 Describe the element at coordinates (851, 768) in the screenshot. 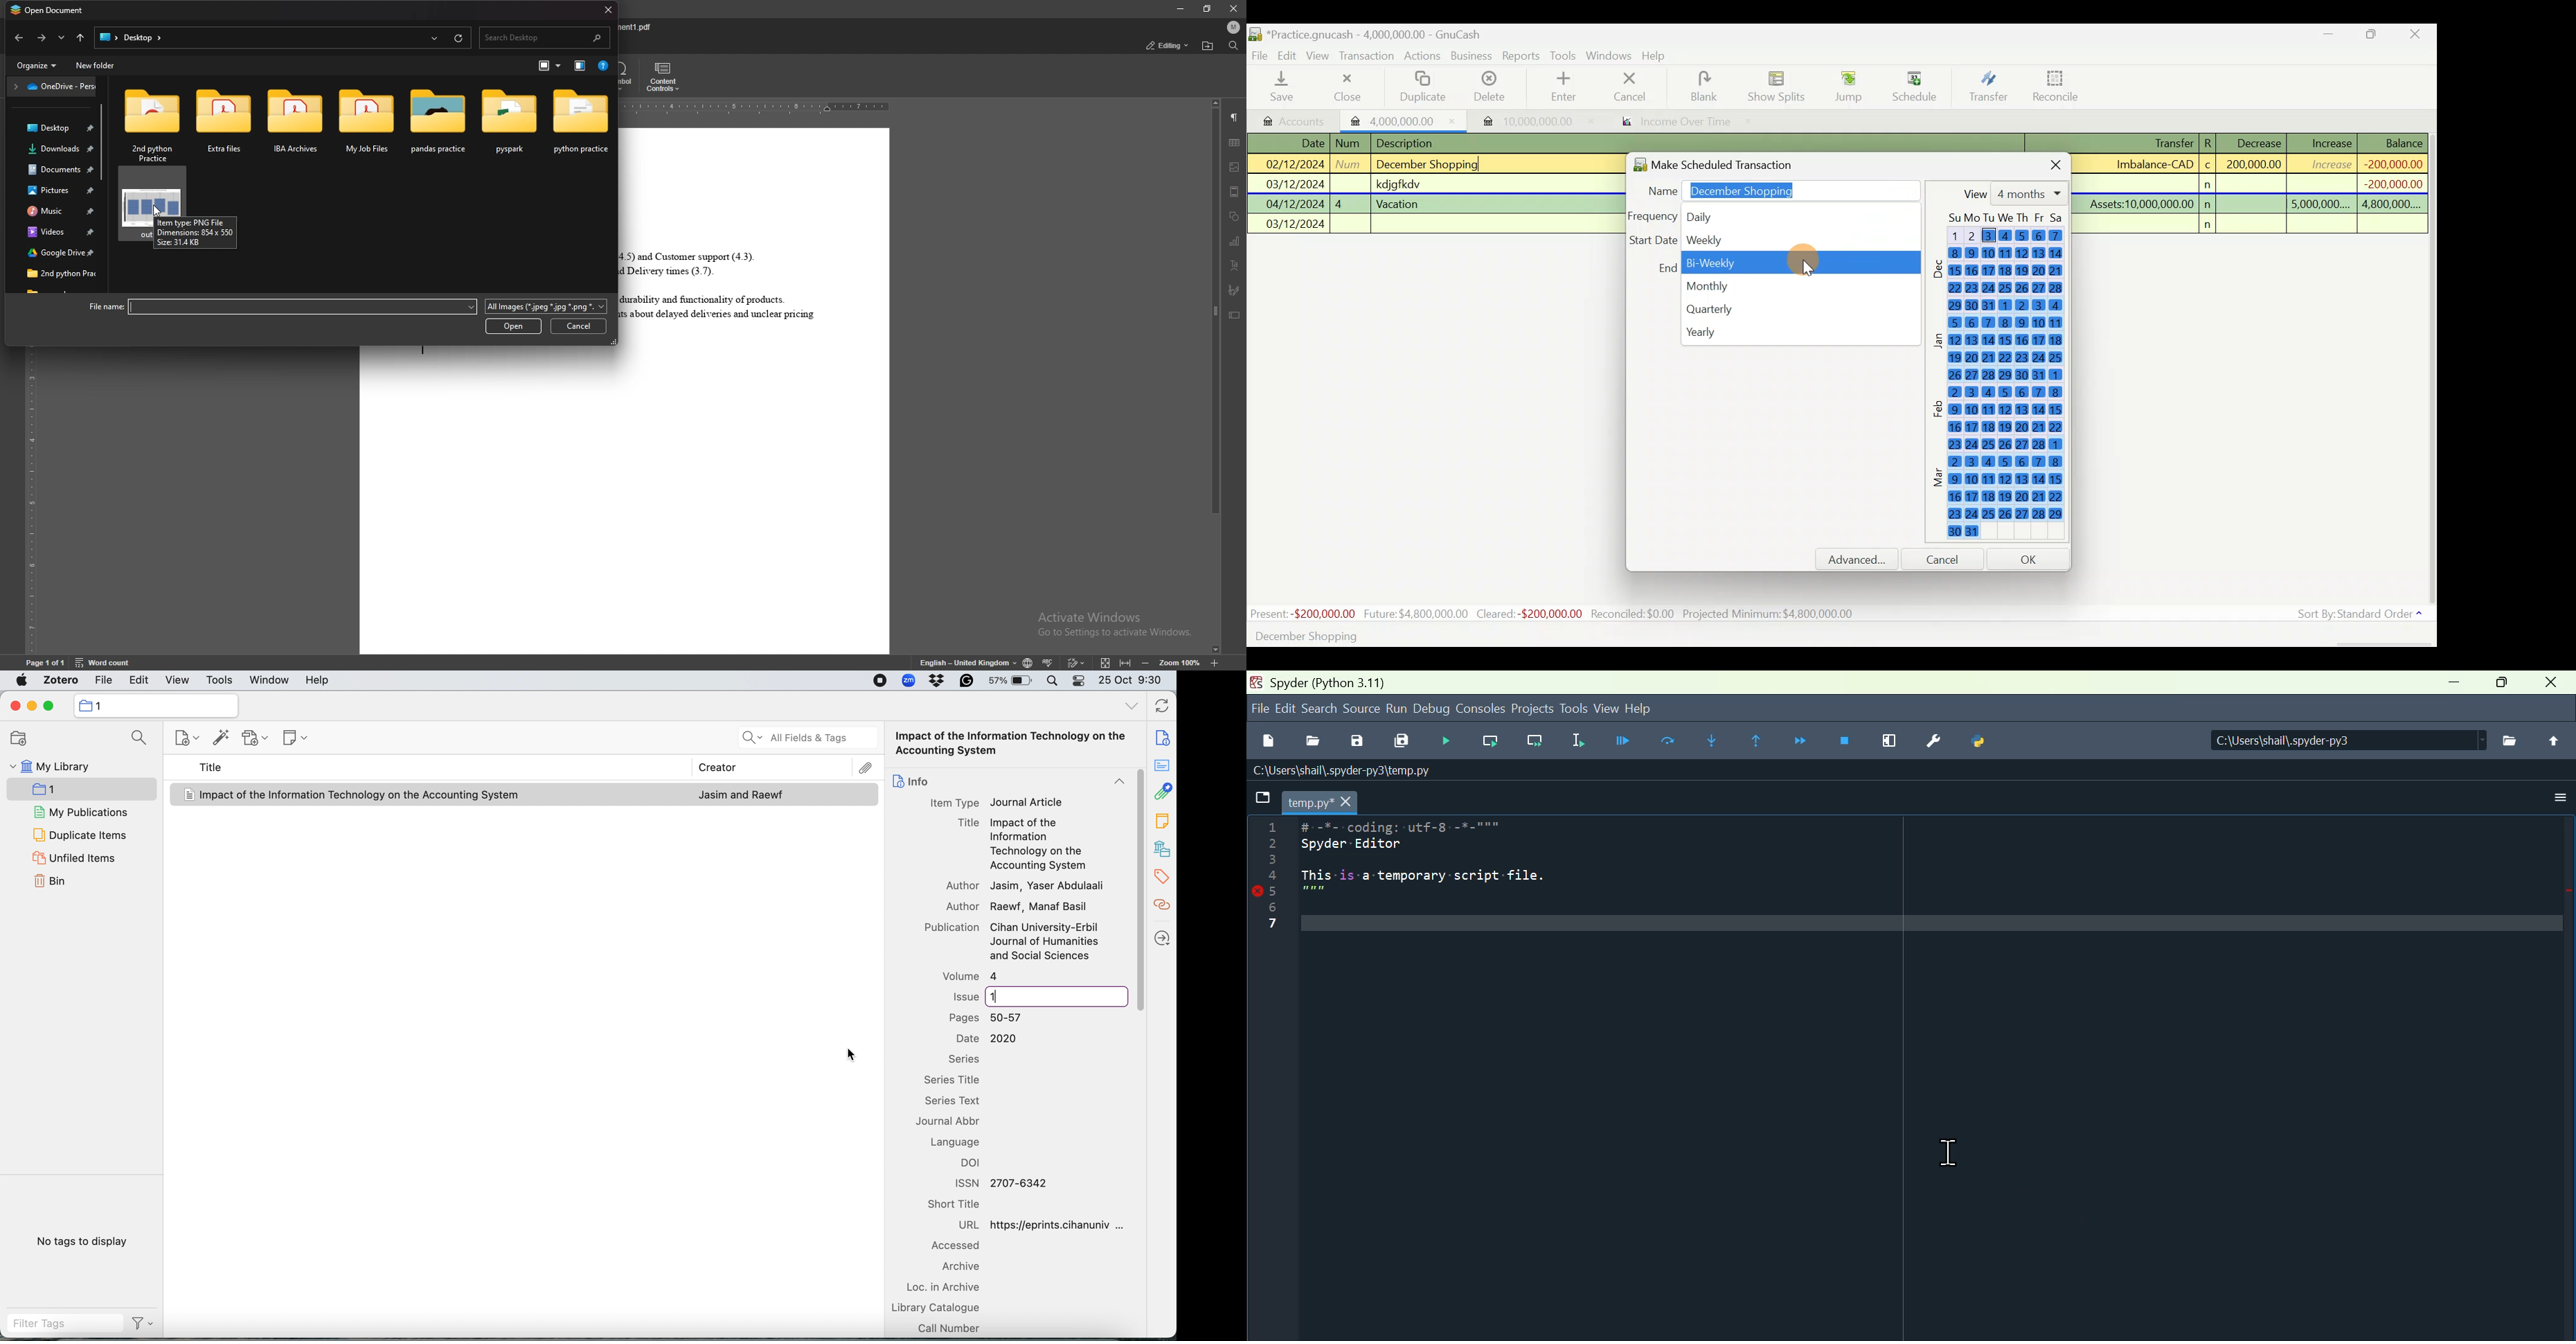

I see `creator` at that location.